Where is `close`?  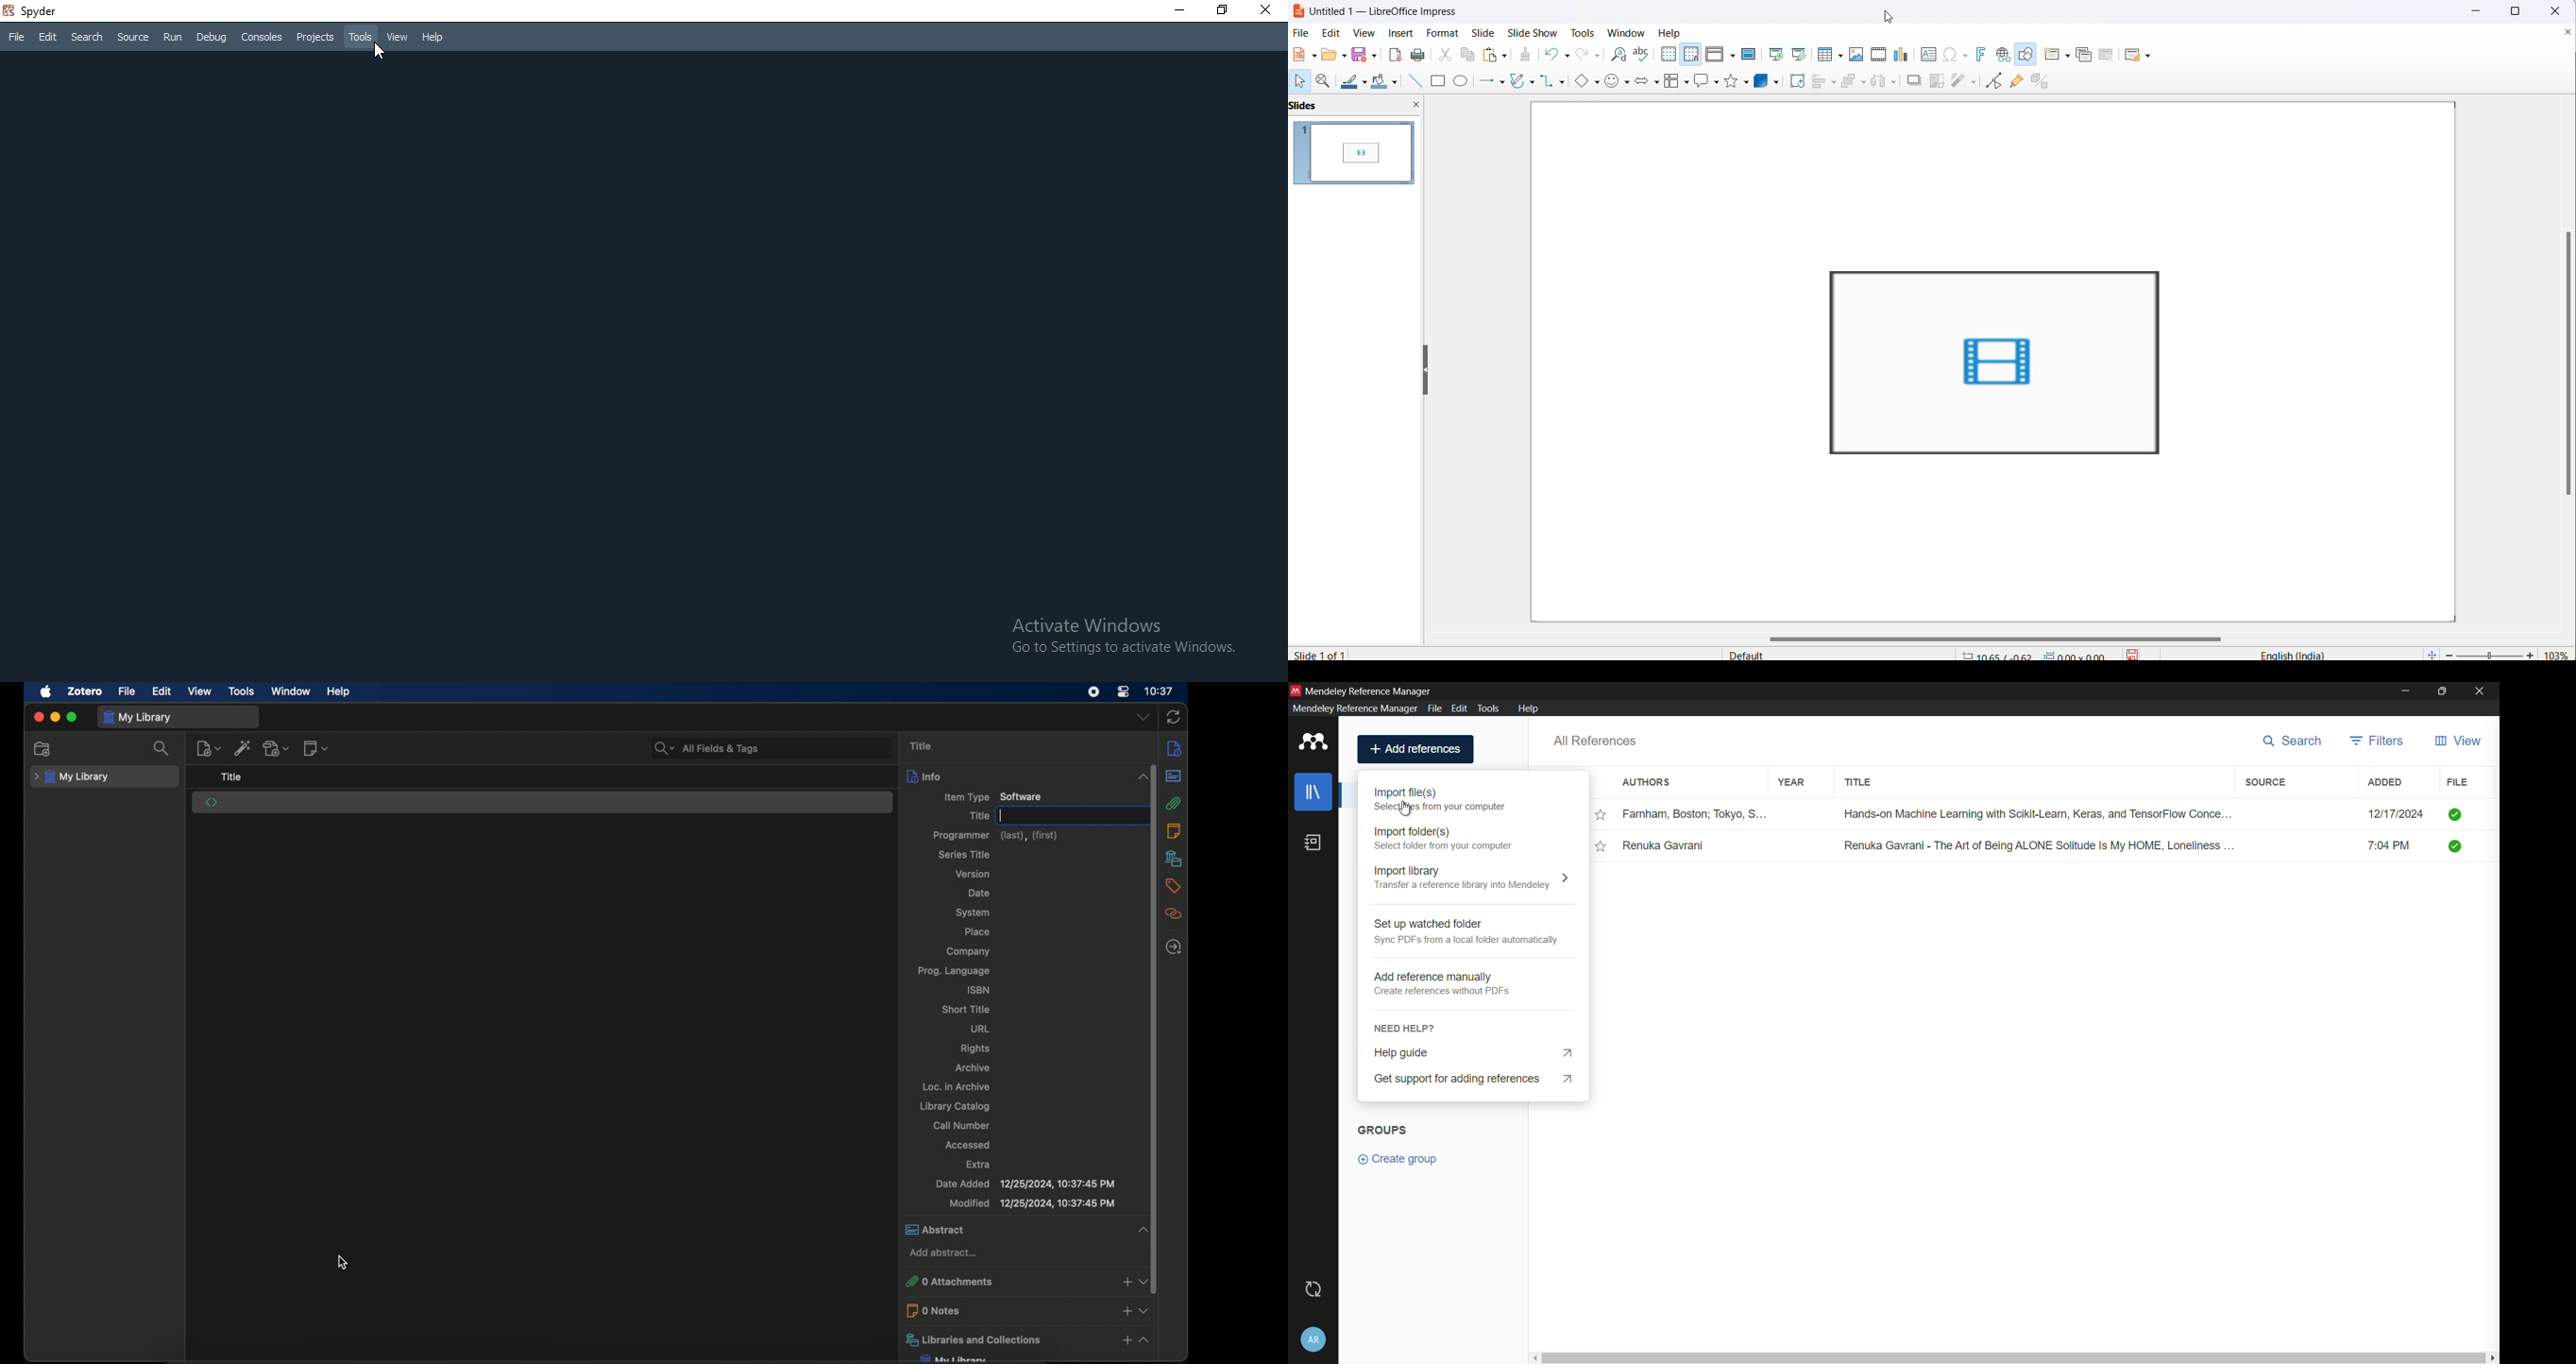 close is located at coordinates (2556, 11).